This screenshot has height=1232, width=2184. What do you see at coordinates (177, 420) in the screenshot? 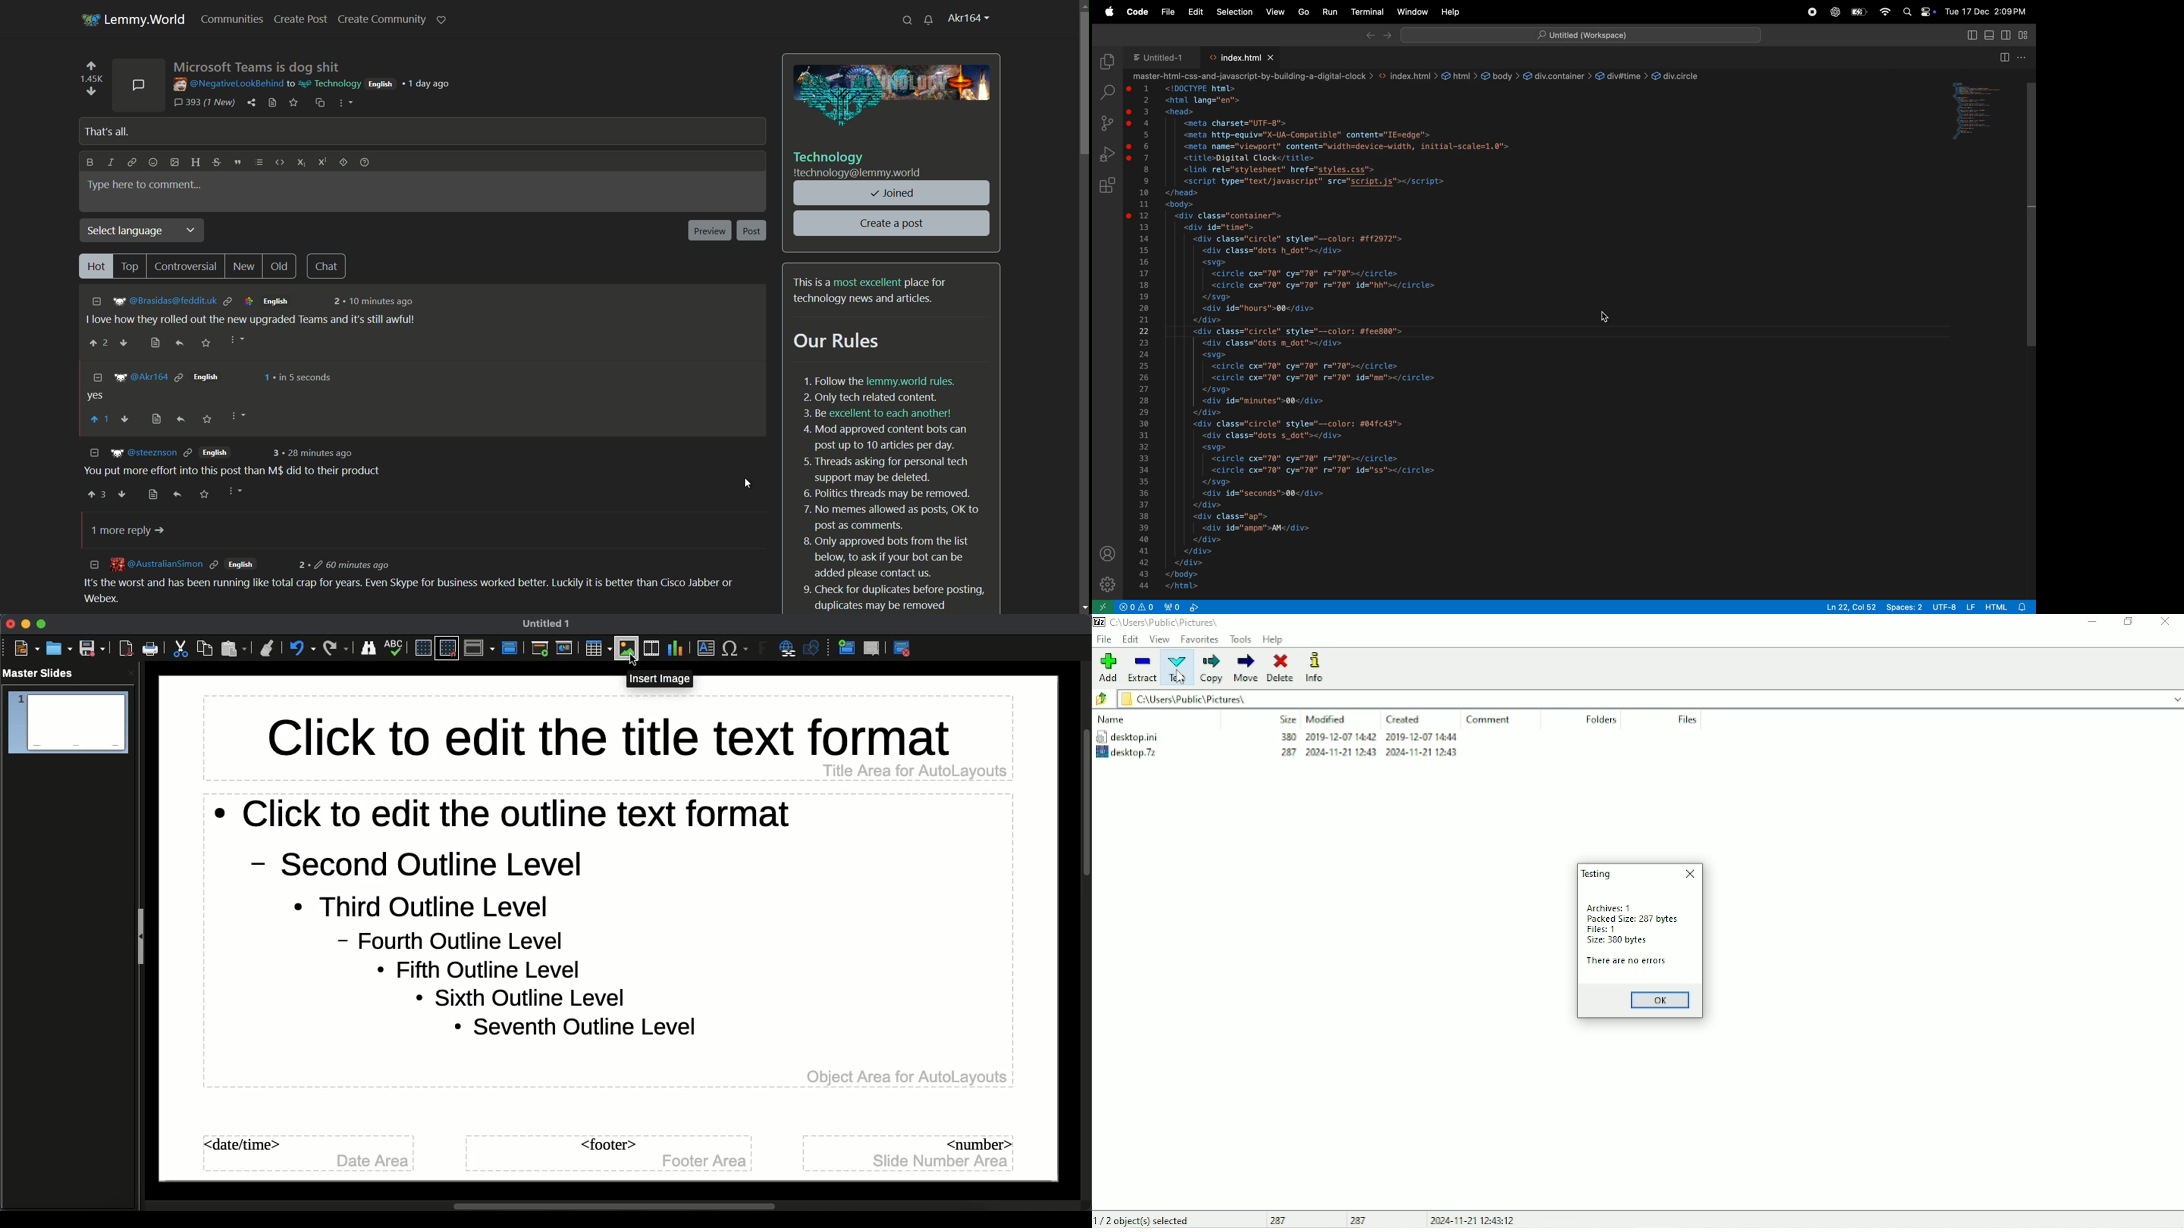
I see `reply` at bounding box center [177, 420].